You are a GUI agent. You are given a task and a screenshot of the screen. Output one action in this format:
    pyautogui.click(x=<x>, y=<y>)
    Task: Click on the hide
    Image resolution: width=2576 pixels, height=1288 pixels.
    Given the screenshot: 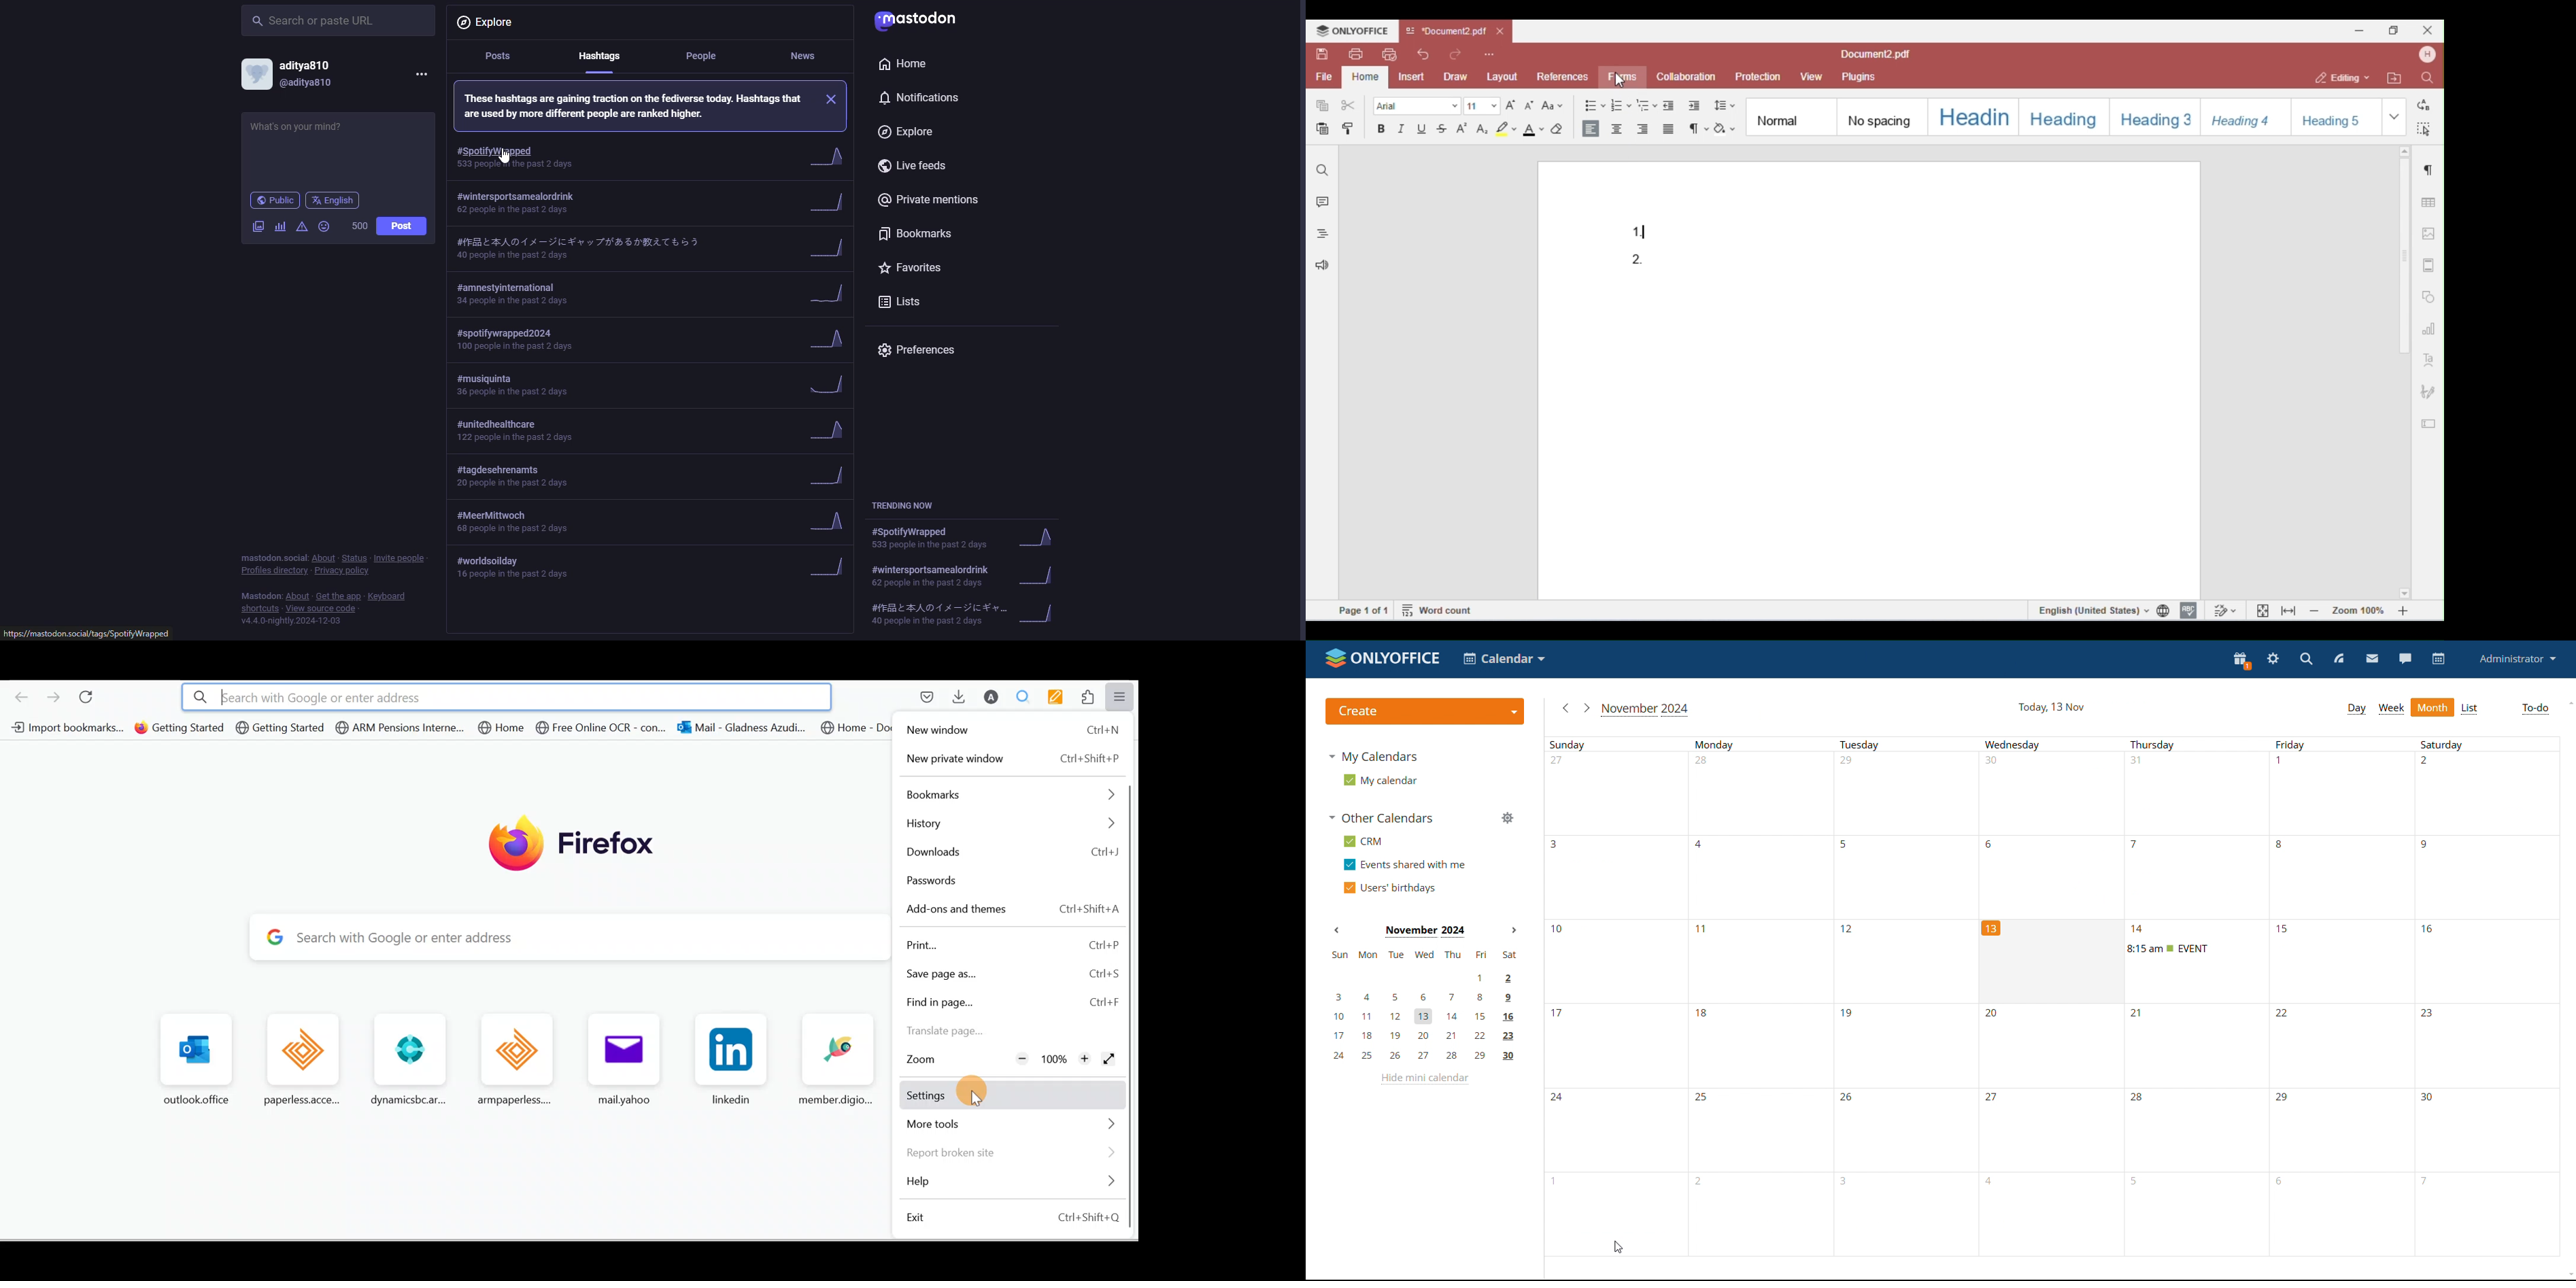 What is the action you would take?
    pyautogui.click(x=821, y=209)
    